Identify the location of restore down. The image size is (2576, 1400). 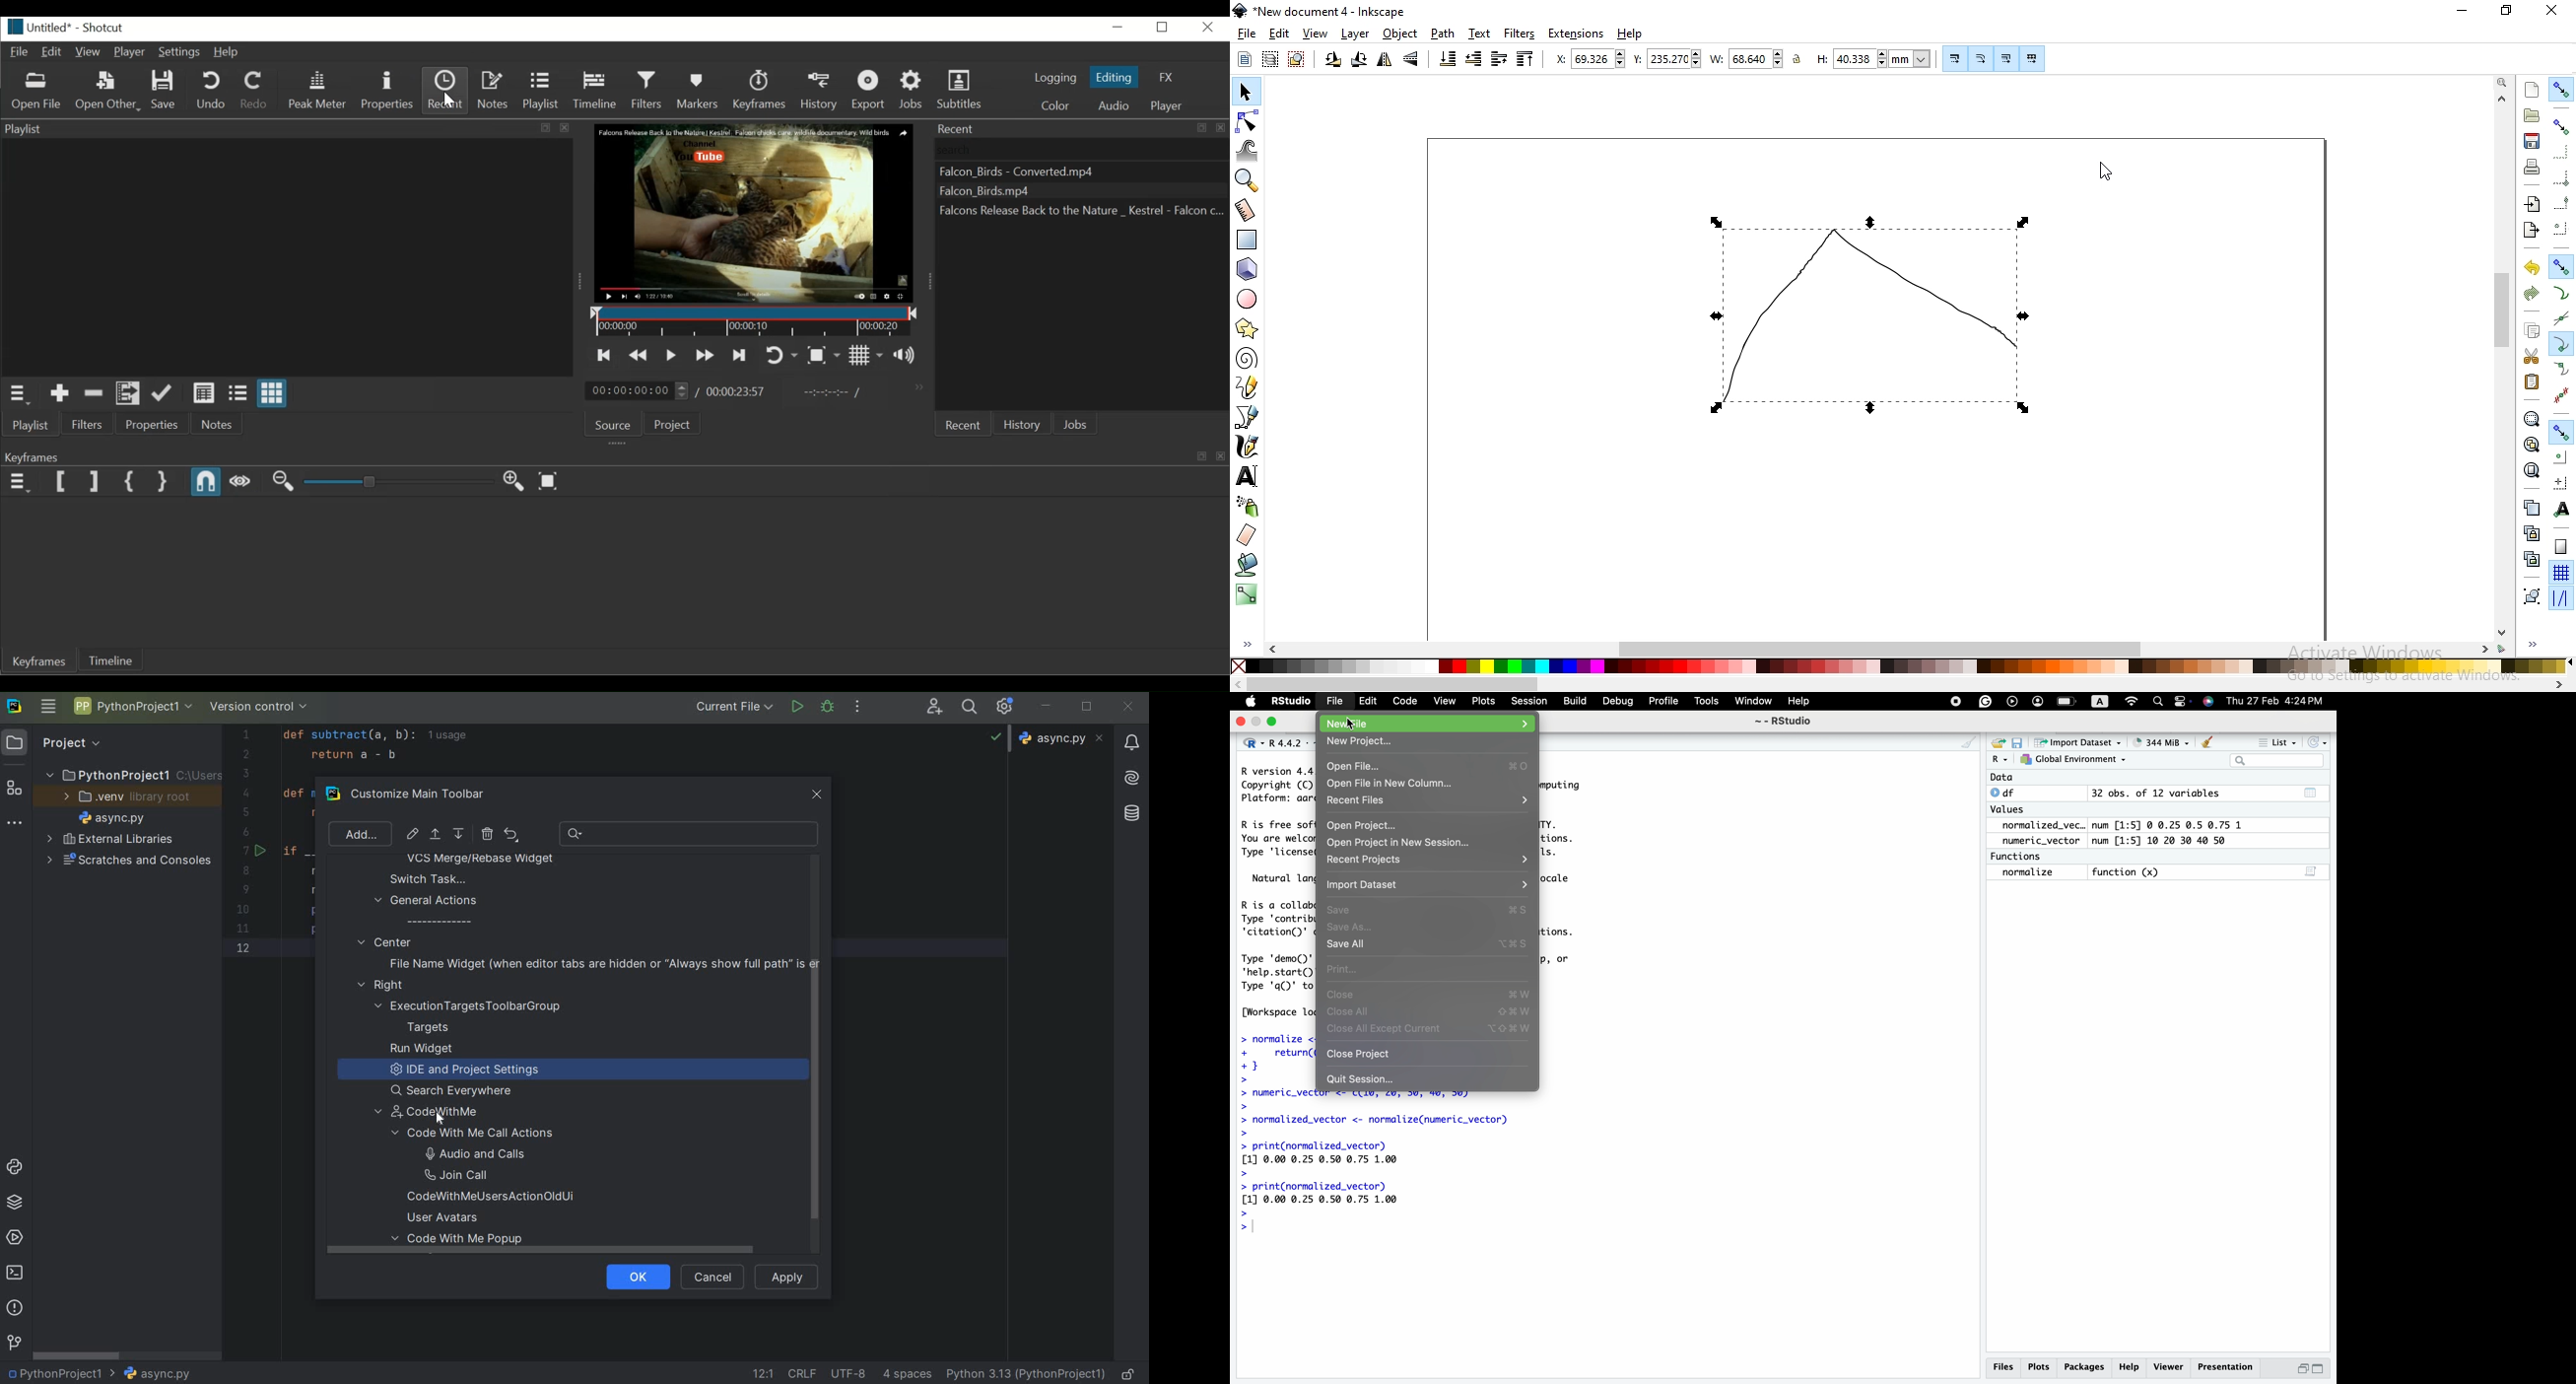
(2507, 11).